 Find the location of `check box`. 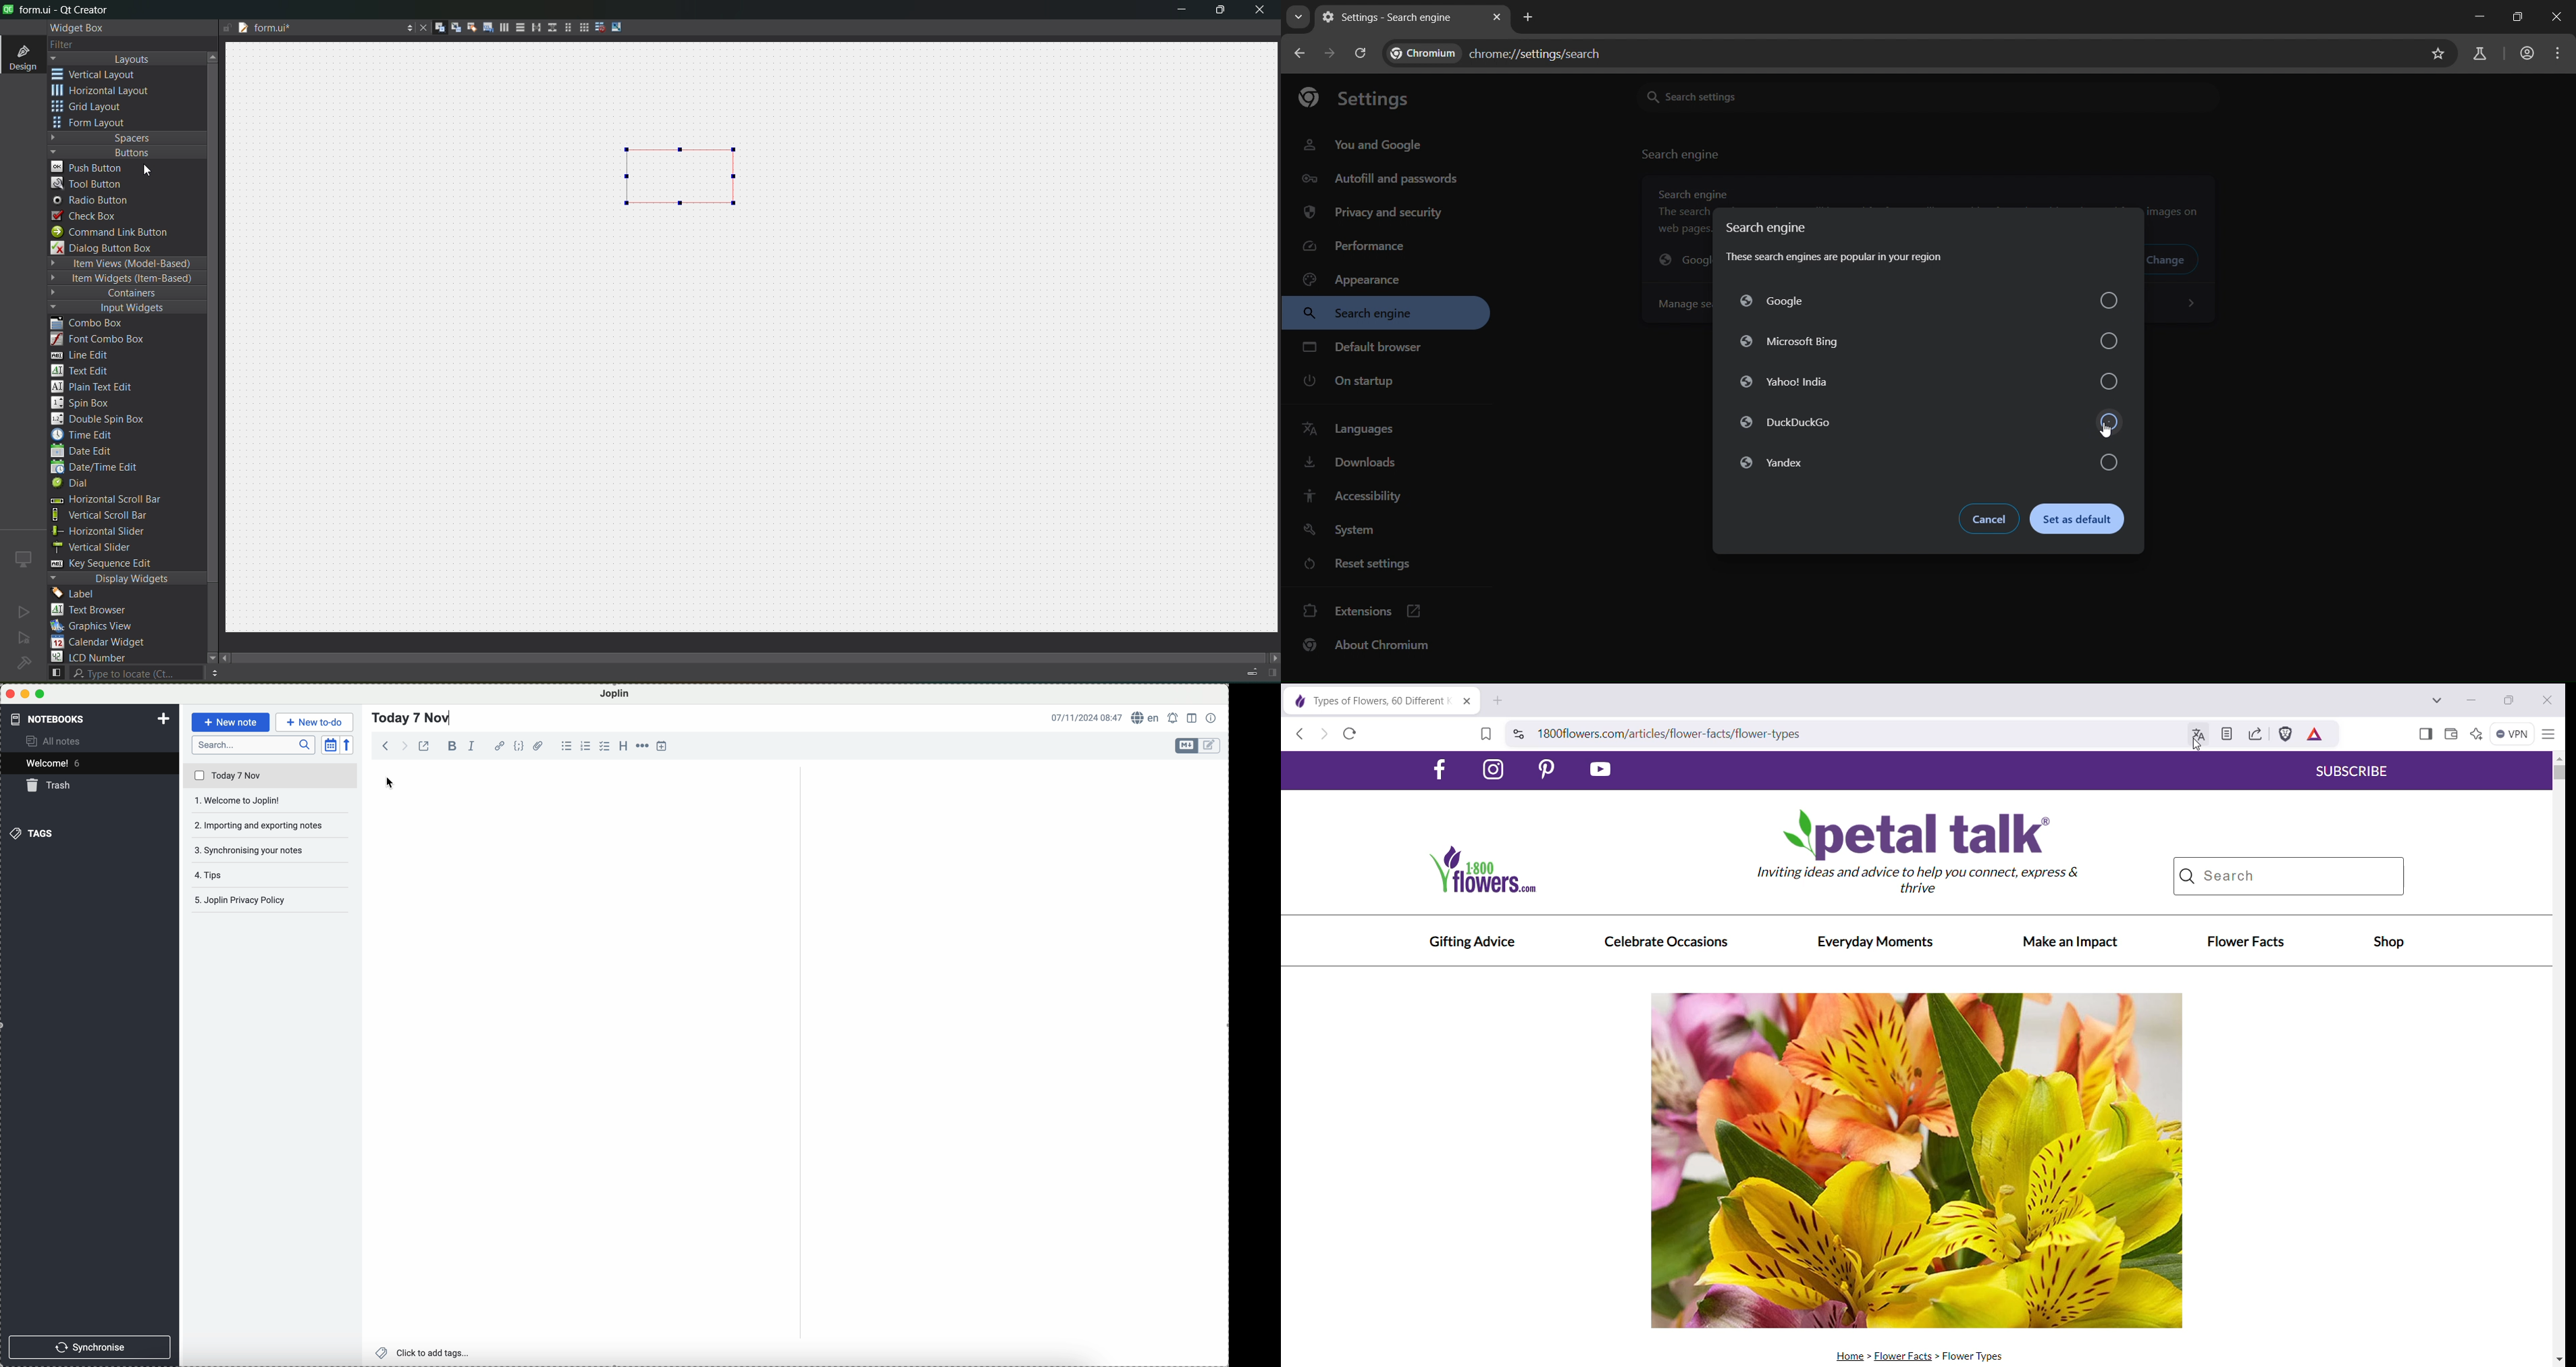

check box is located at coordinates (91, 216).